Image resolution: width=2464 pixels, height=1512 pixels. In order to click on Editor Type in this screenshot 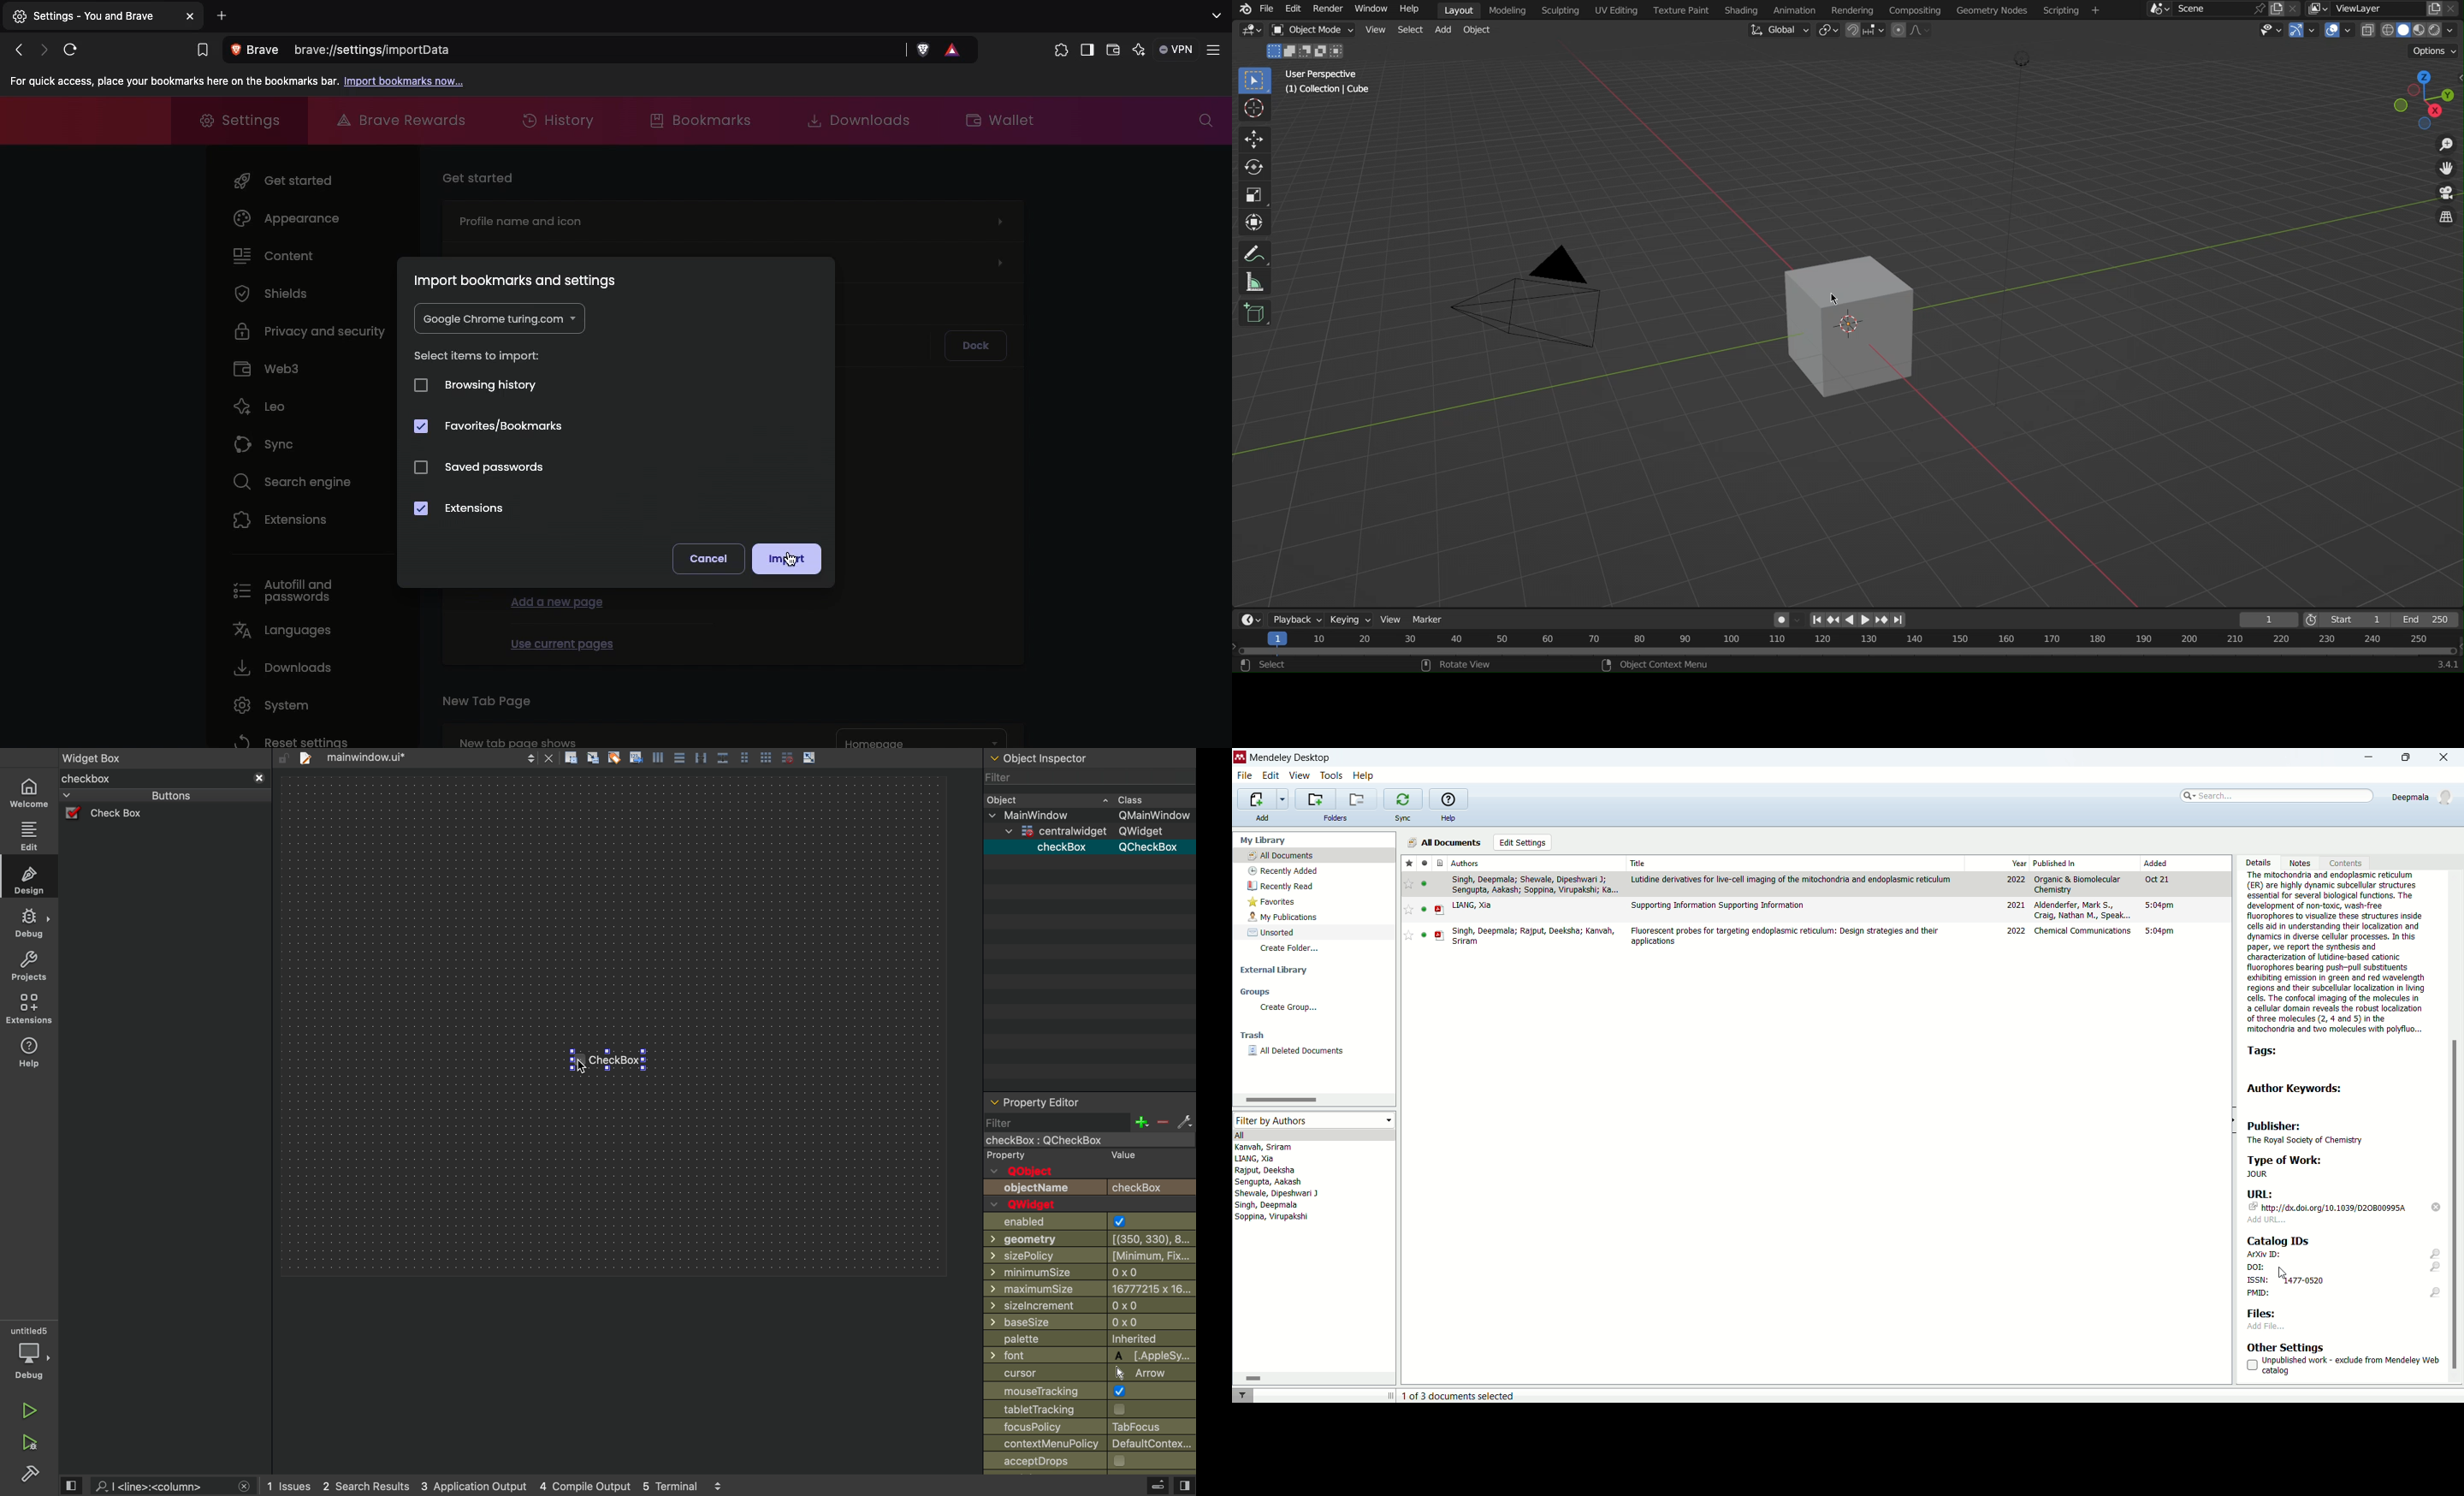, I will do `click(1252, 32)`.